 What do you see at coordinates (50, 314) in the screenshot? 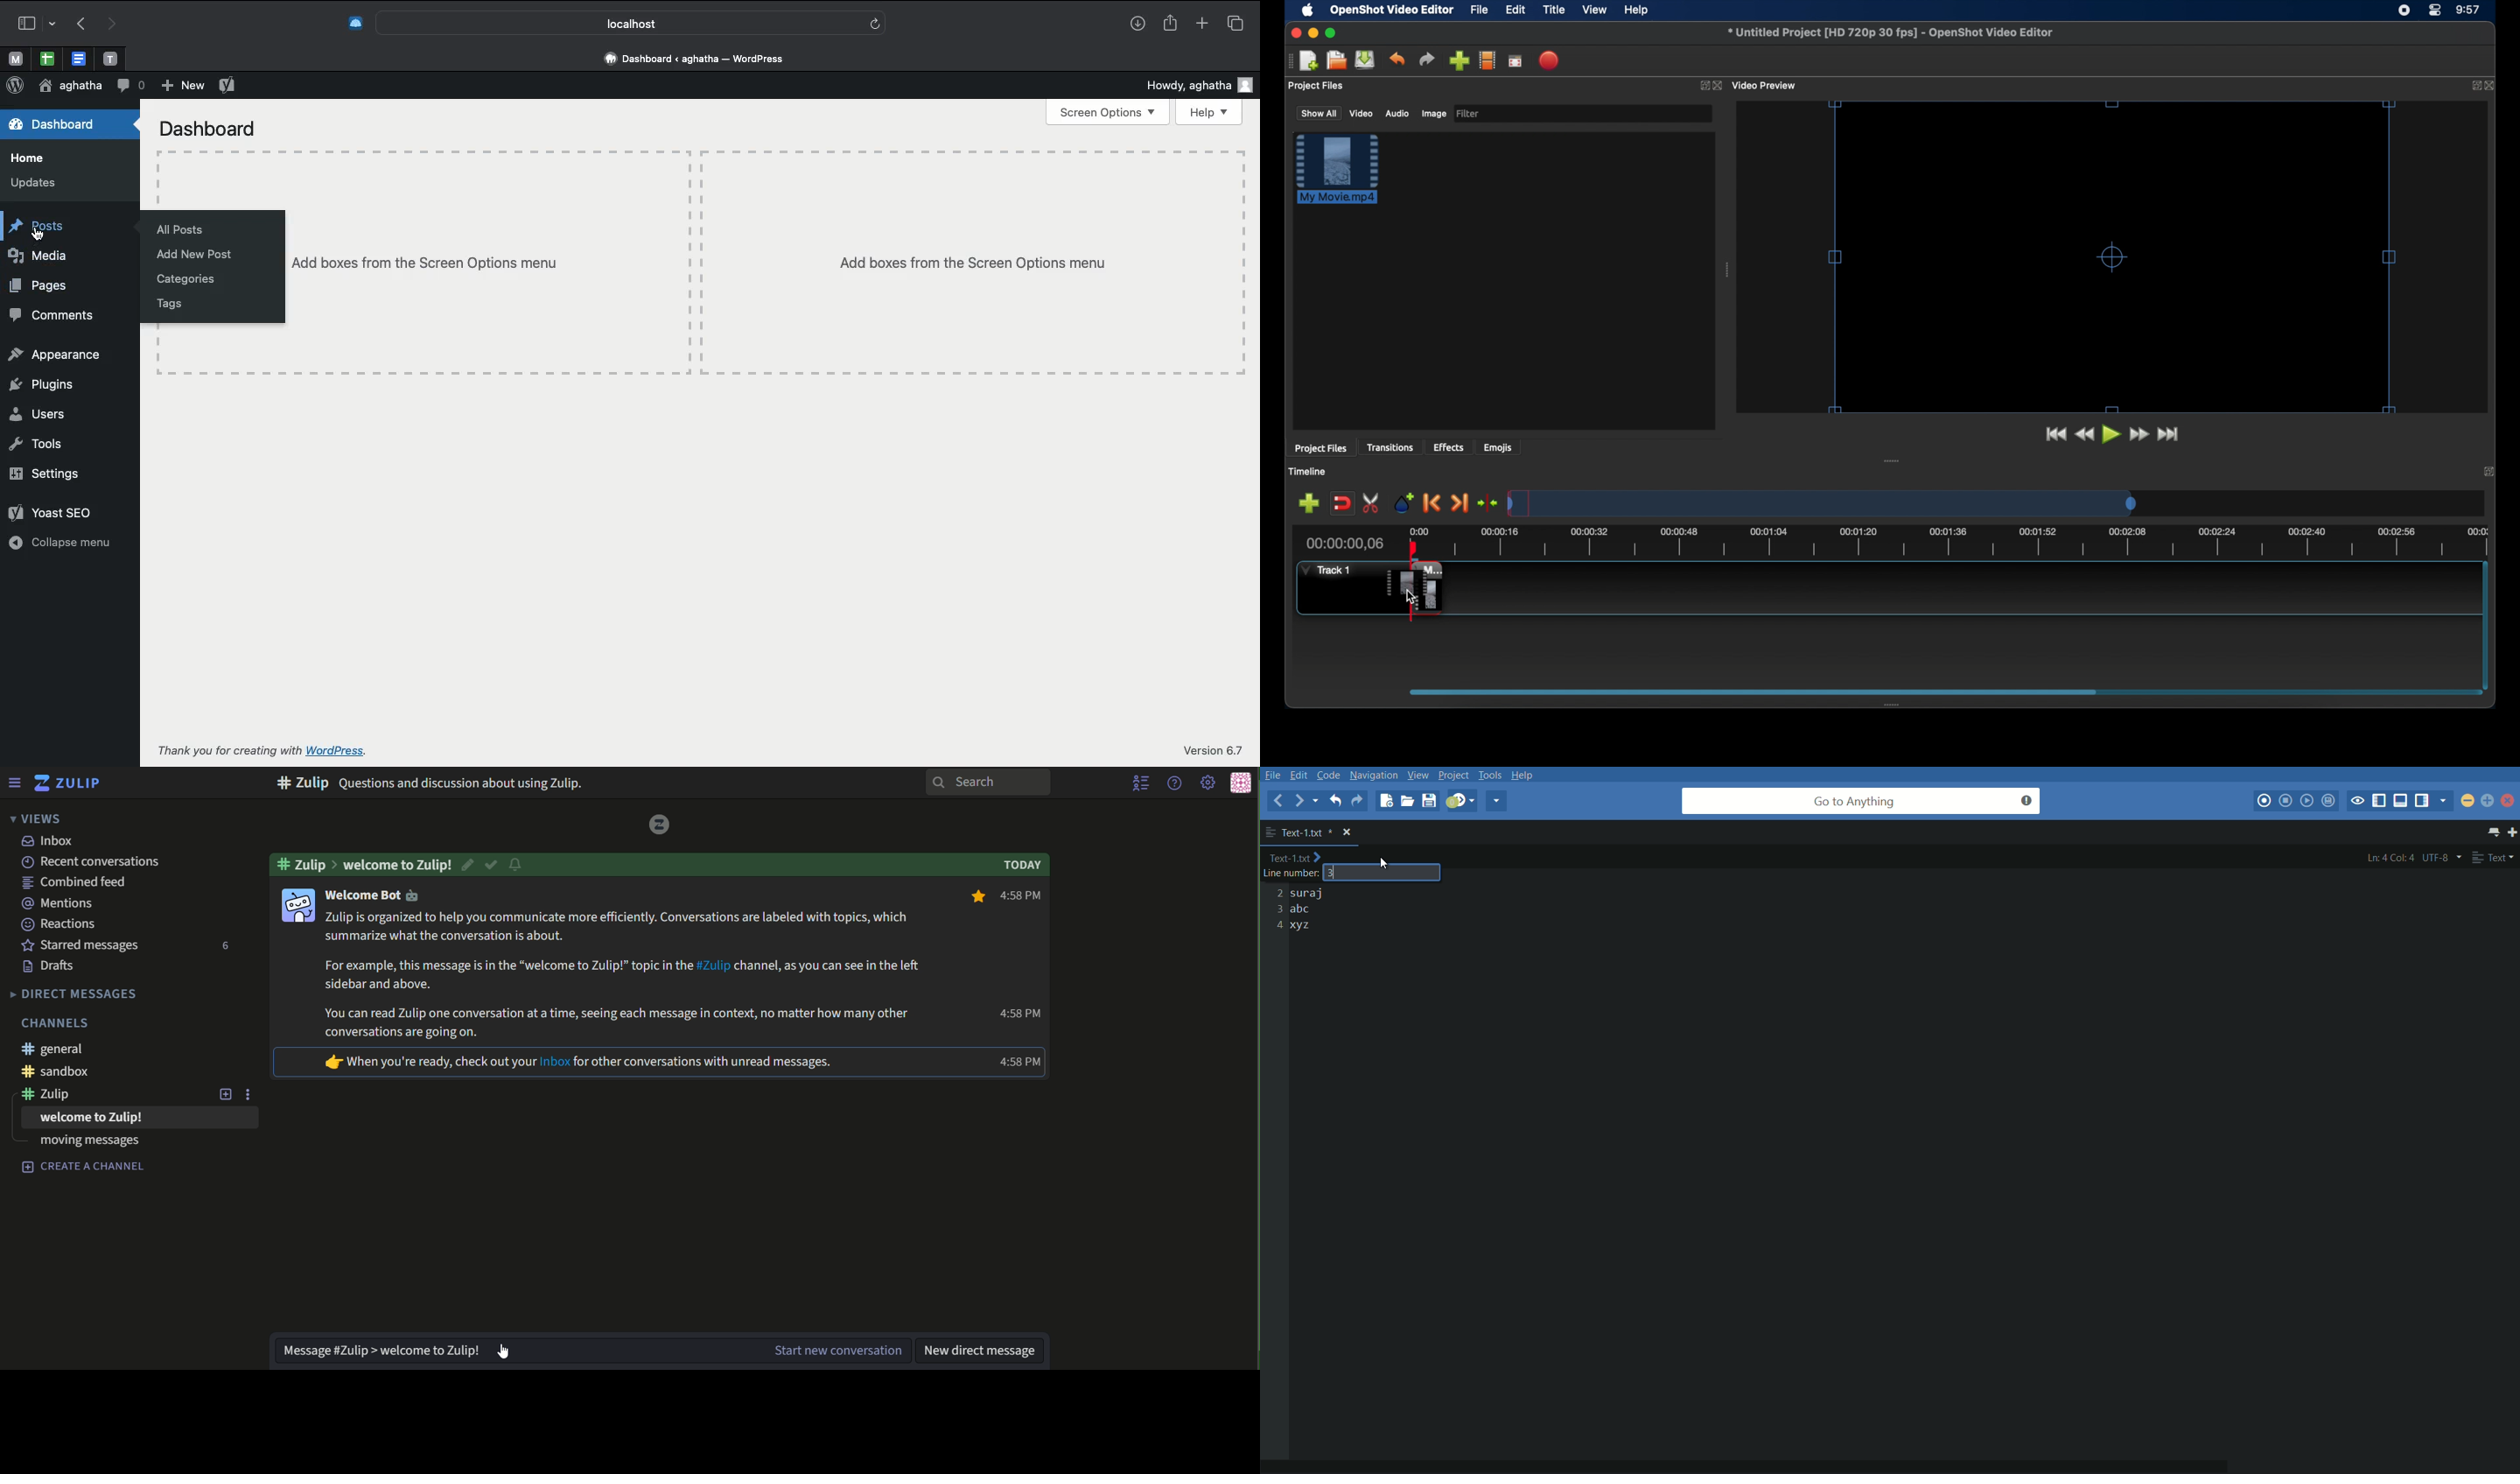
I see `Comments` at bounding box center [50, 314].